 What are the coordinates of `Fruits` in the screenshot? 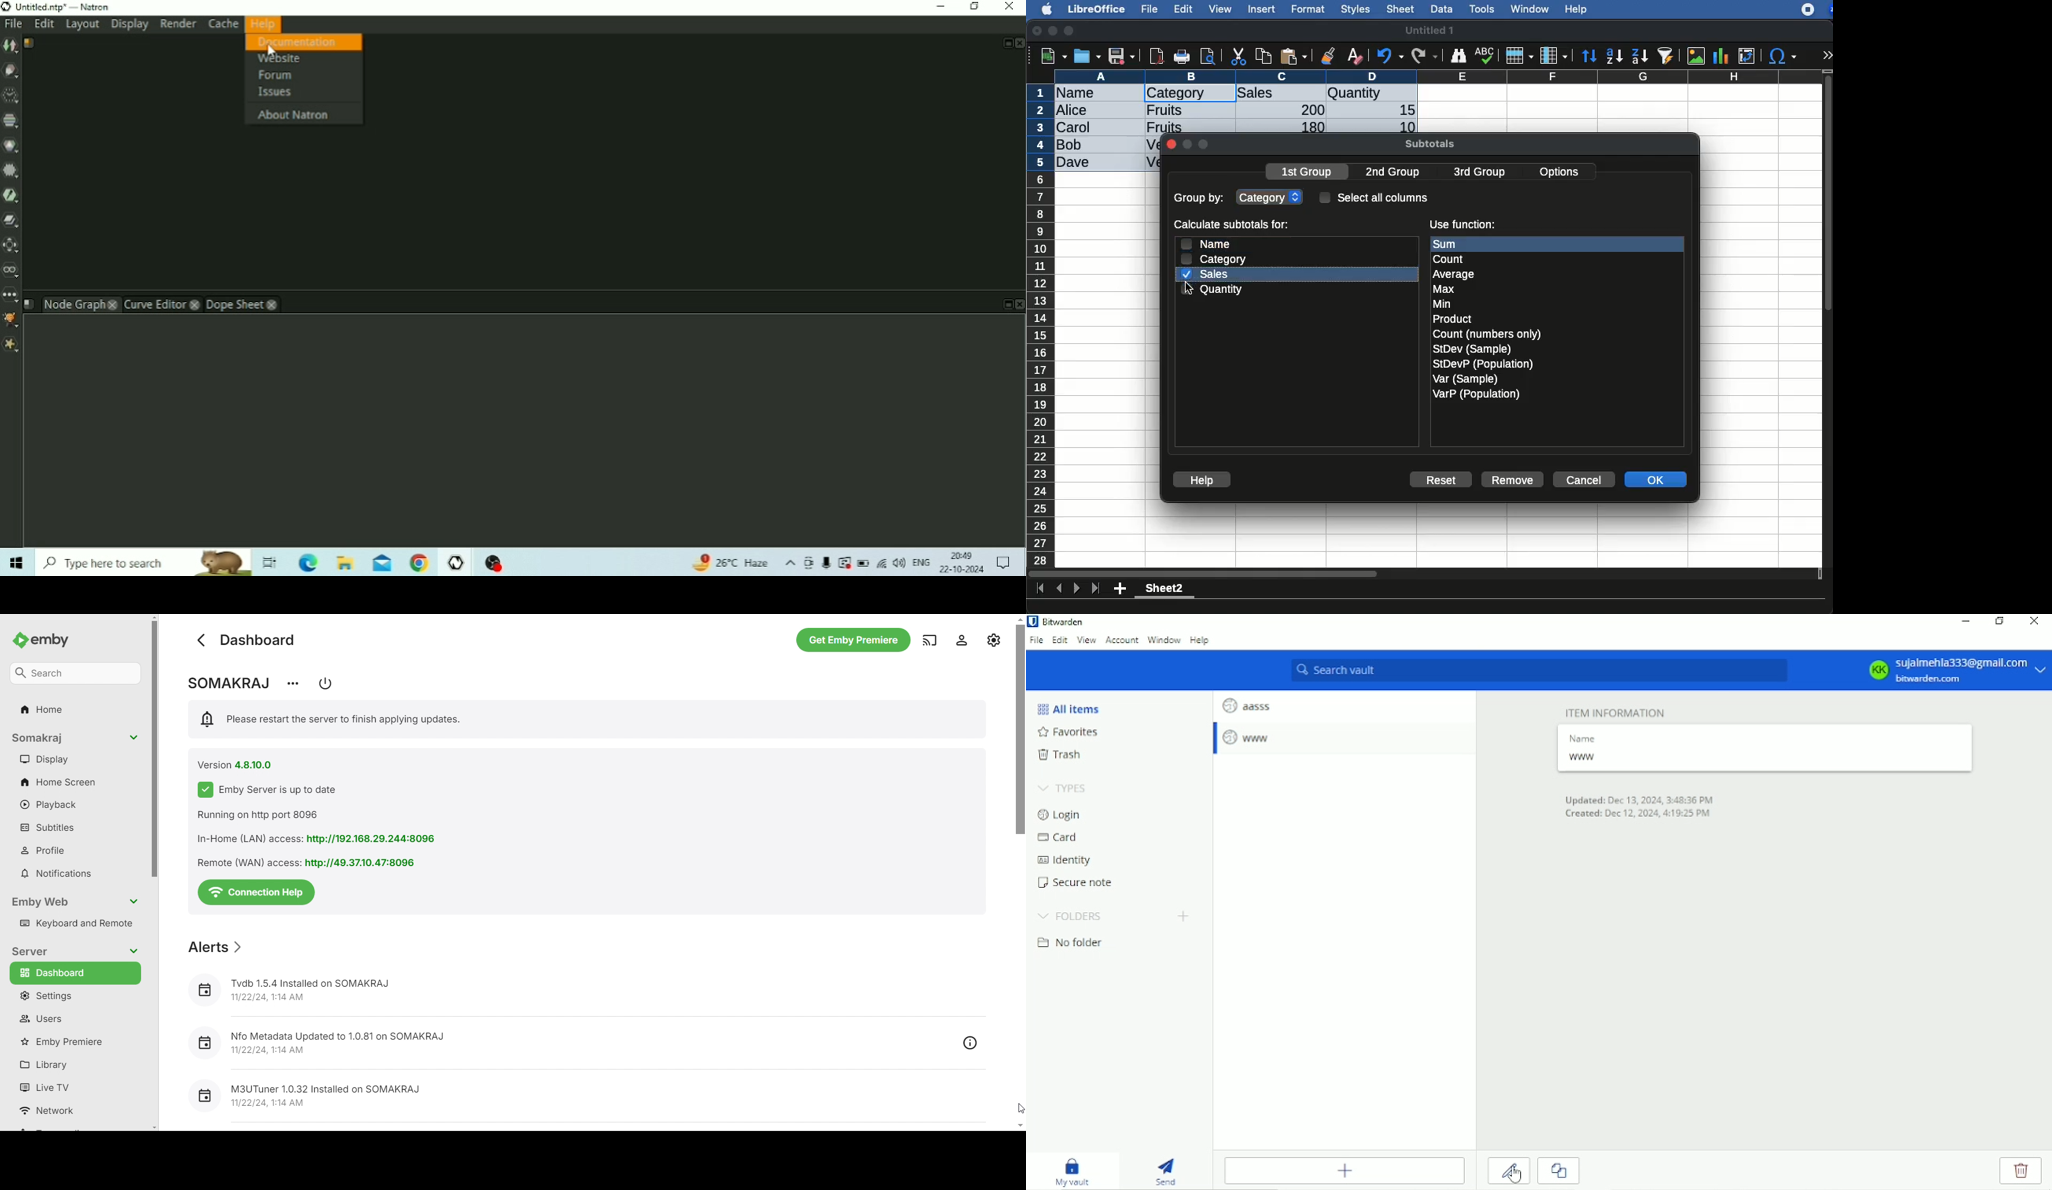 It's located at (1165, 126).